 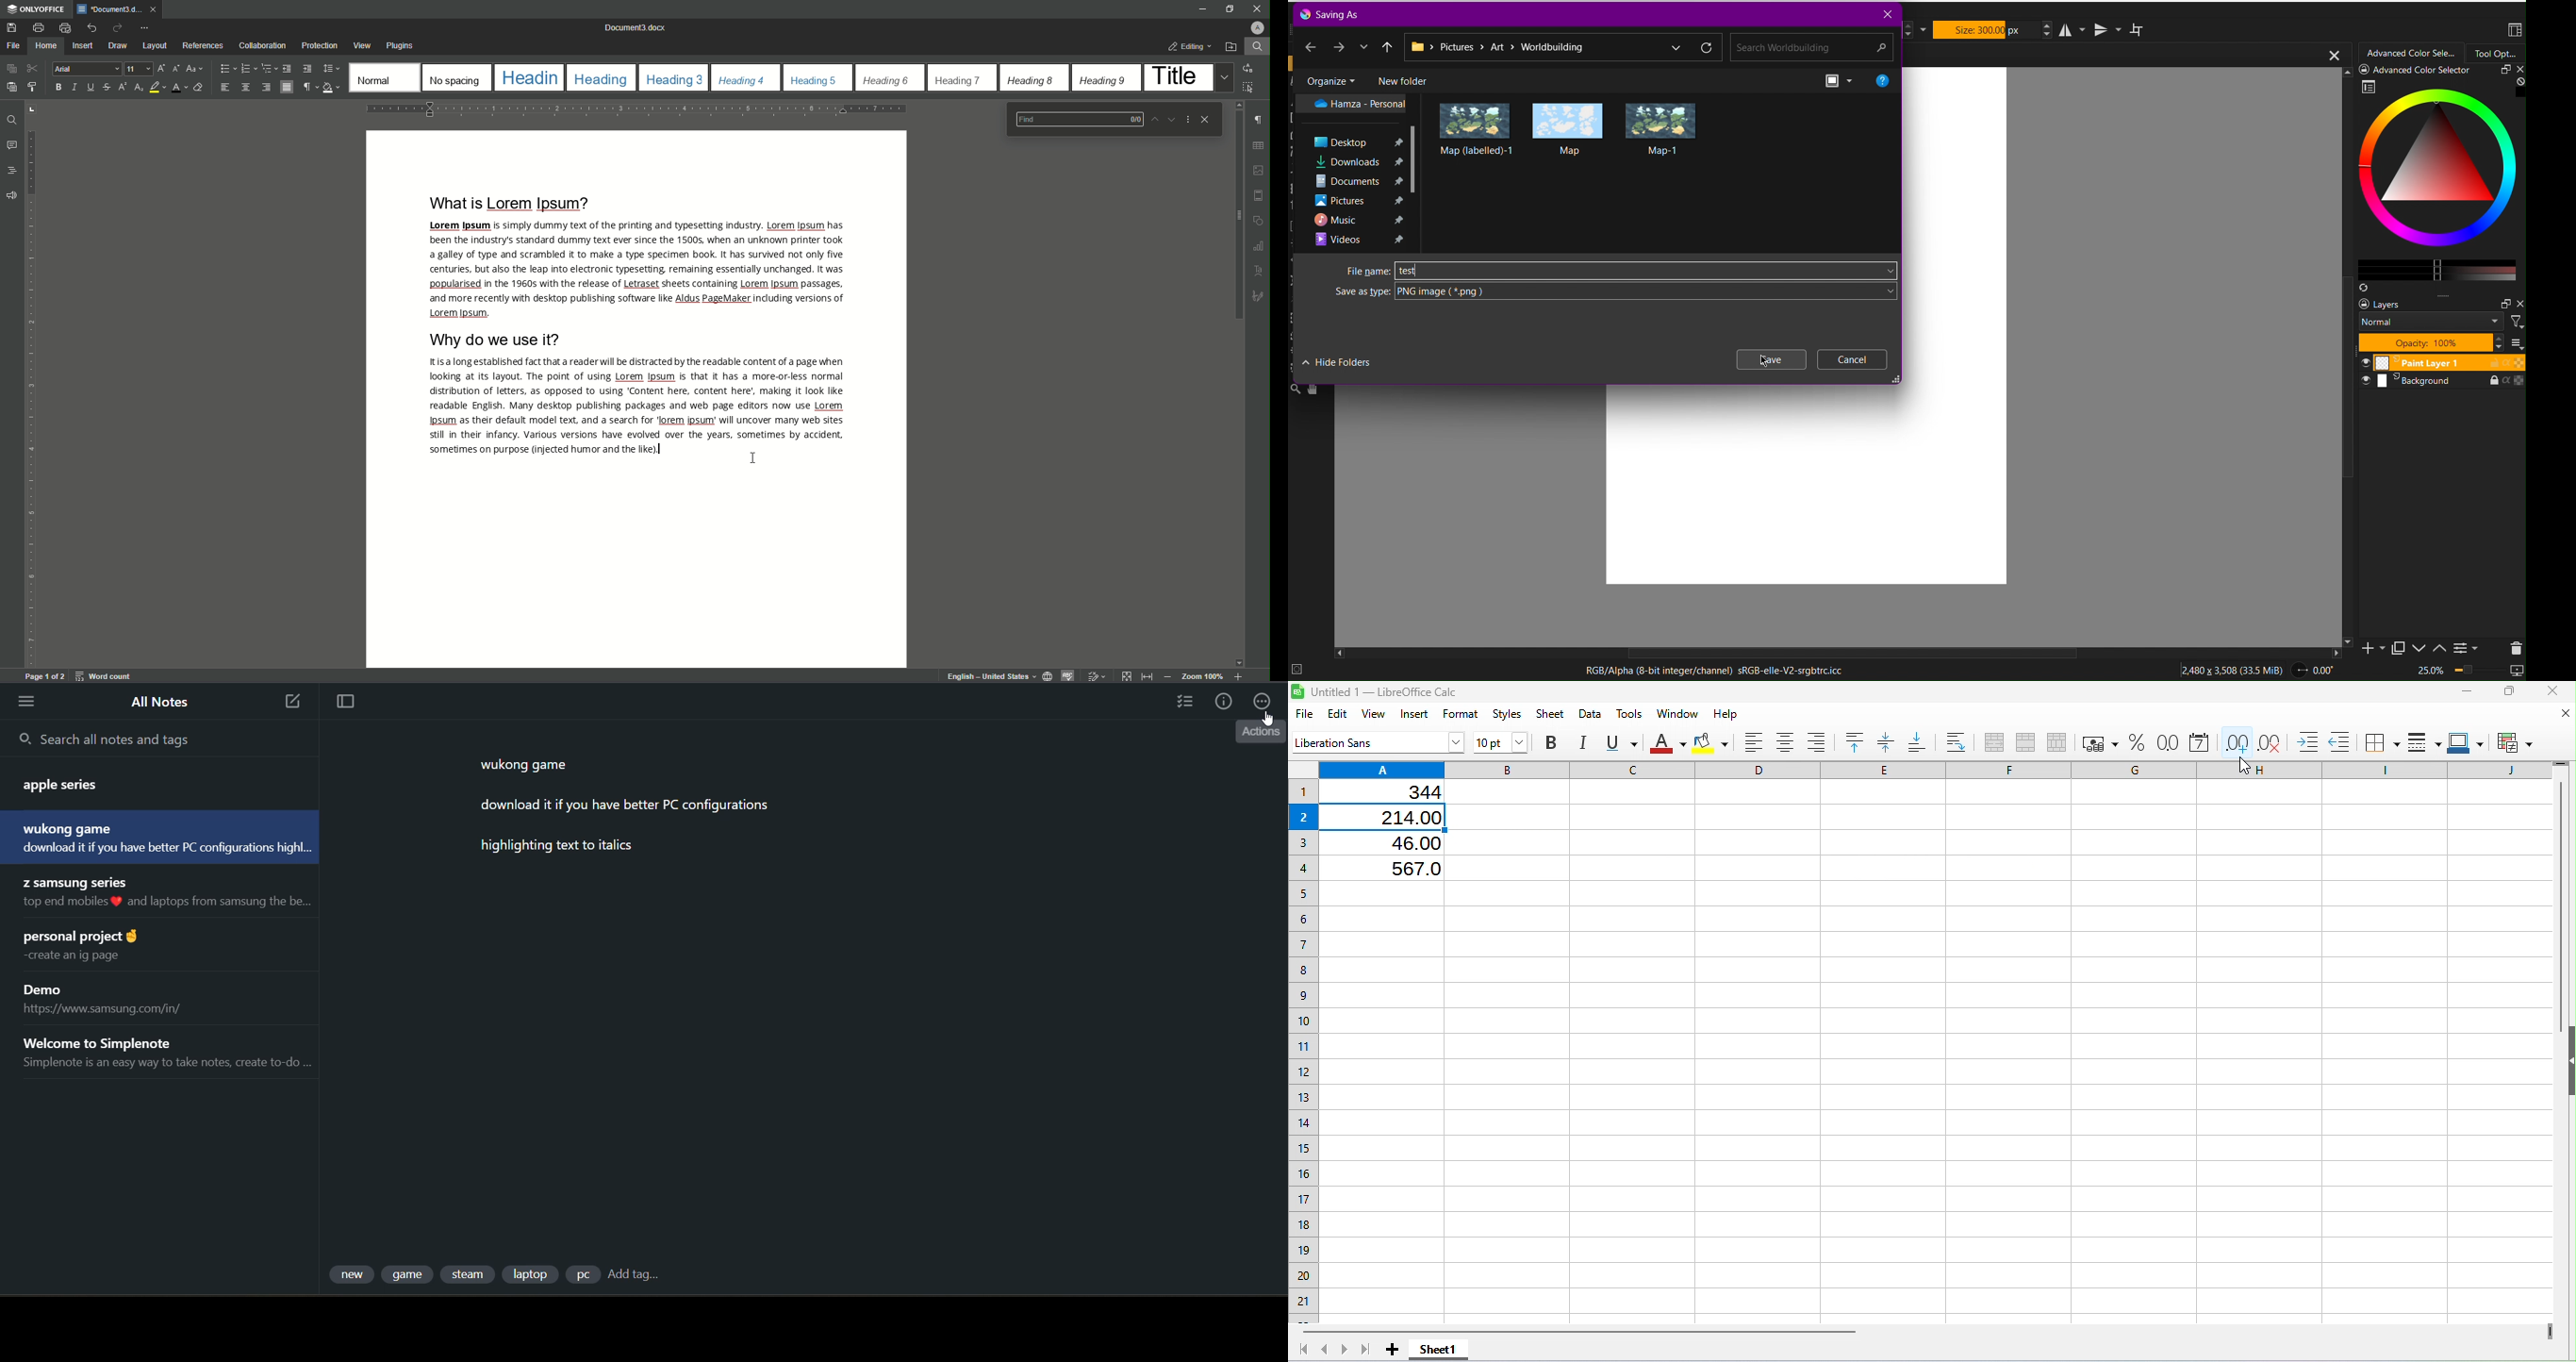 What do you see at coordinates (886, 80) in the screenshot?
I see `Heading 6` at bounding box center [886, 80].